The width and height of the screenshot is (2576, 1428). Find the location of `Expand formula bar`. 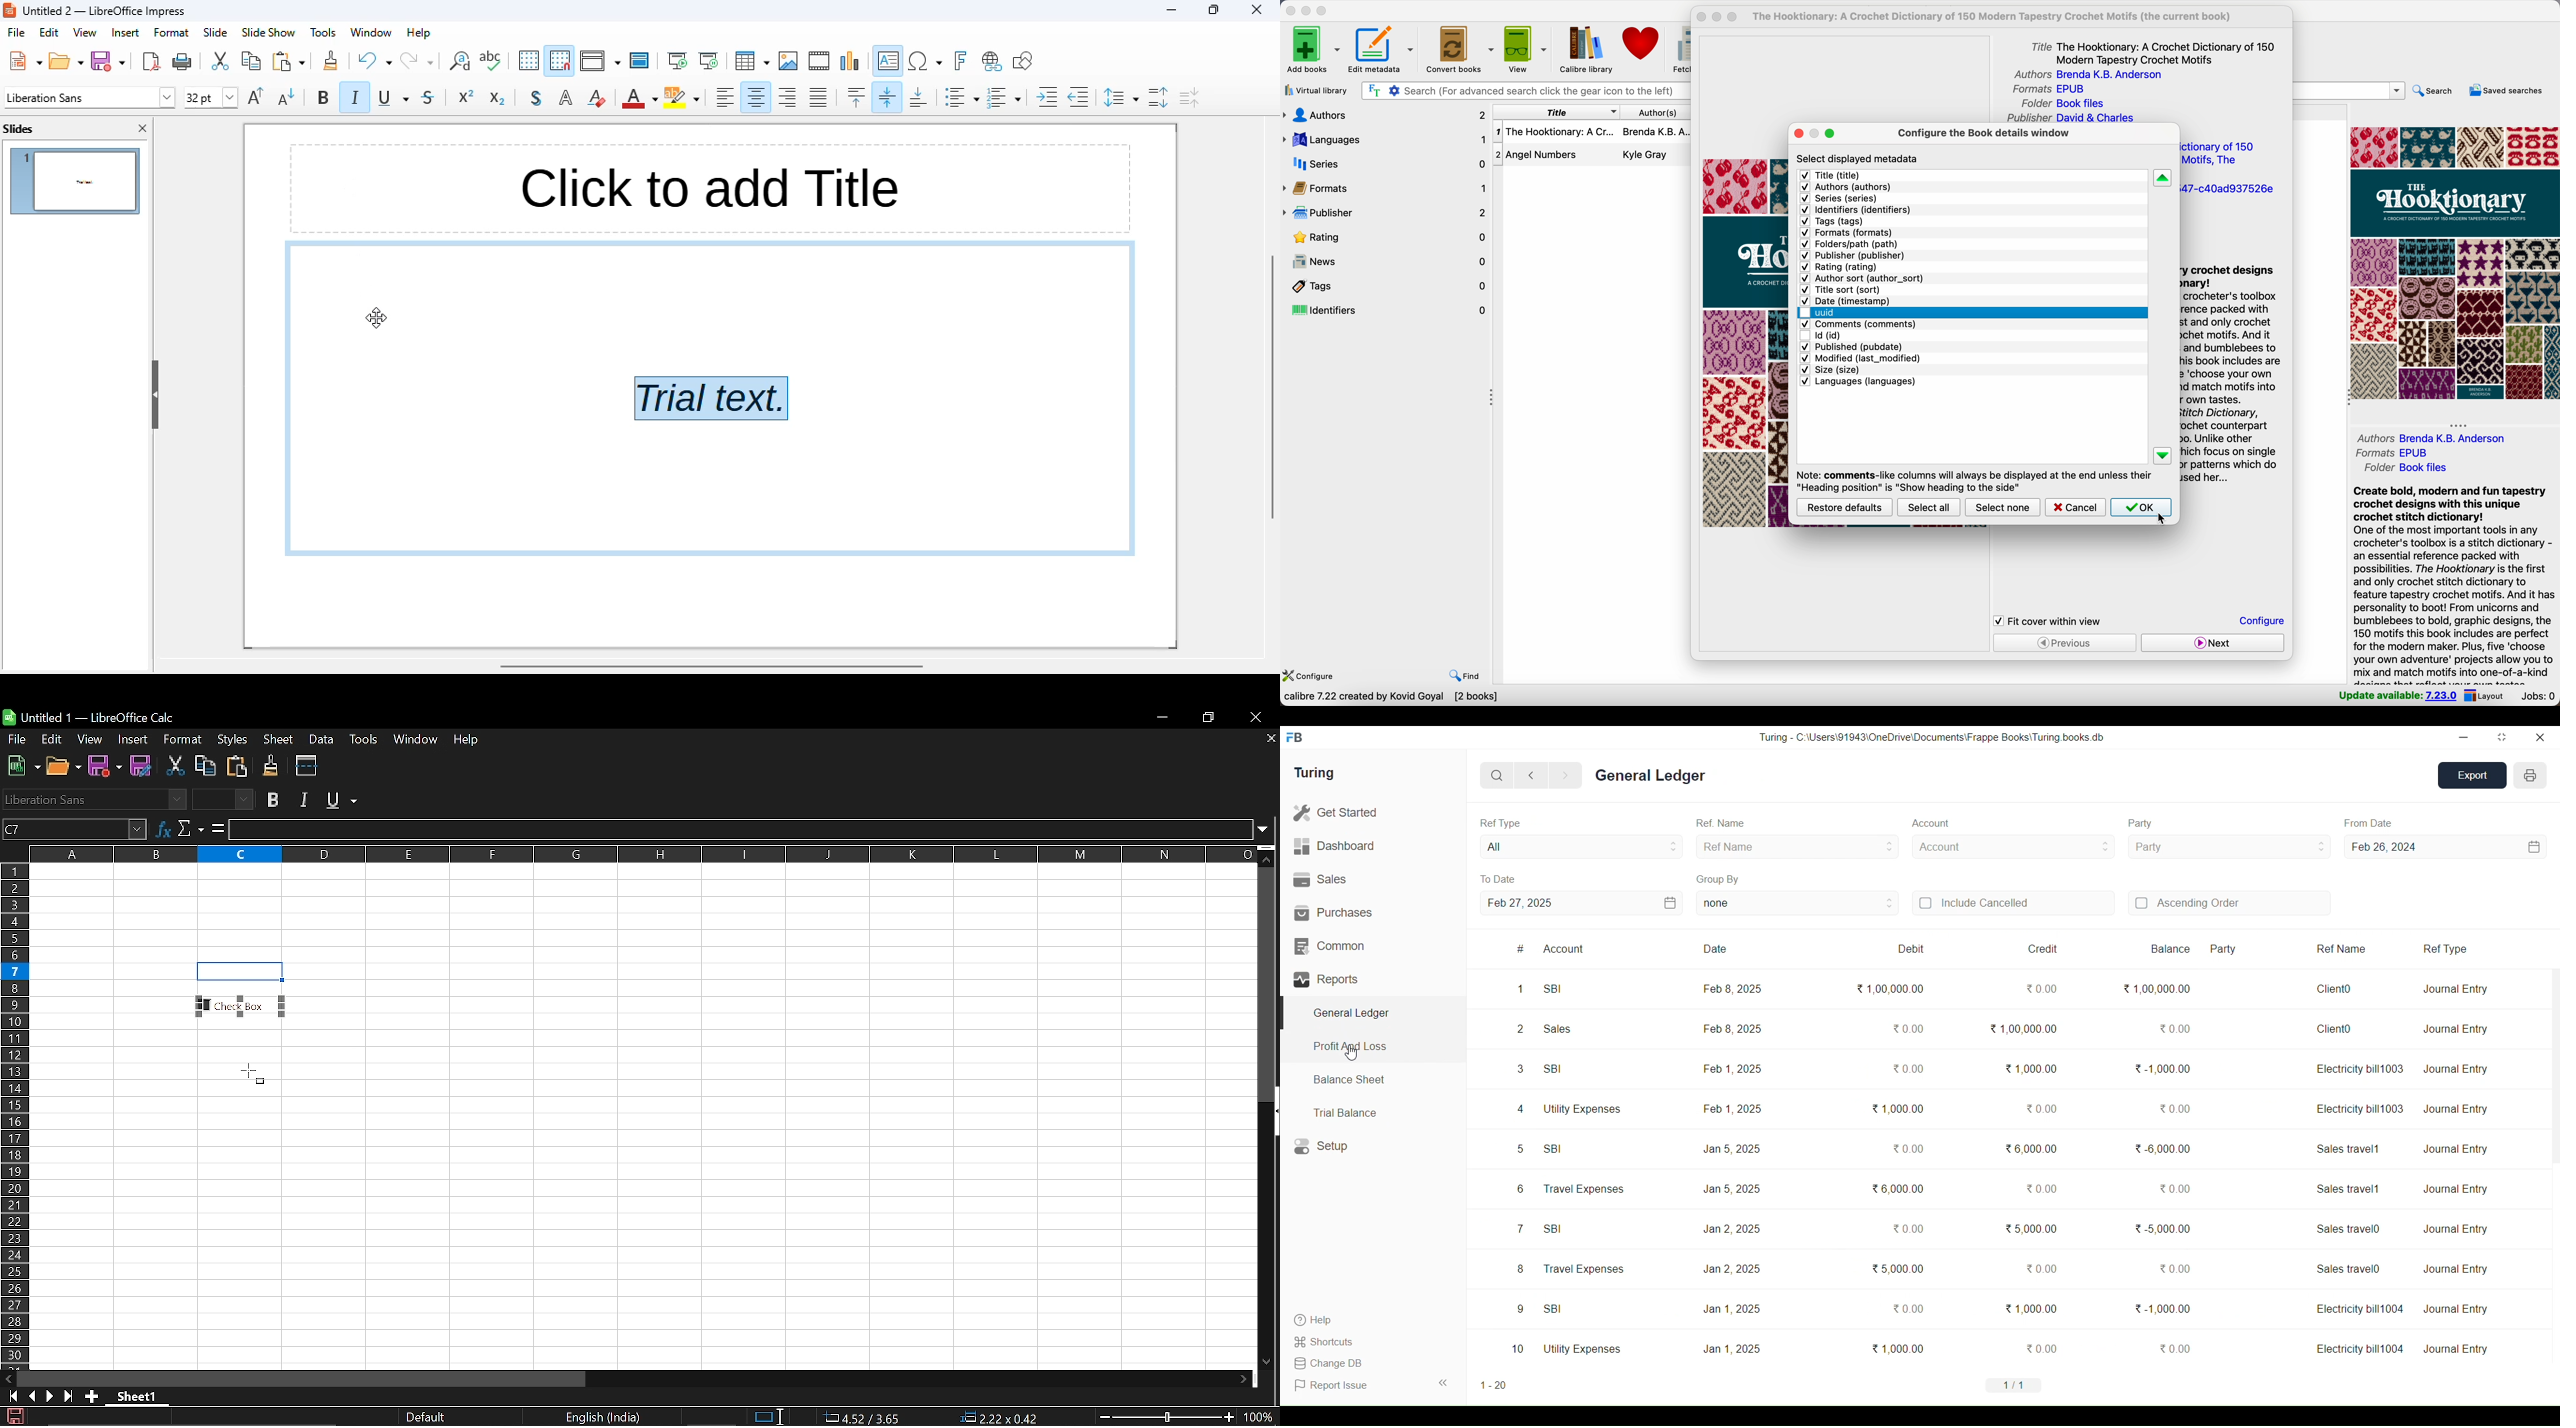

Expand formula bar is located at coordinates (1268, 830).